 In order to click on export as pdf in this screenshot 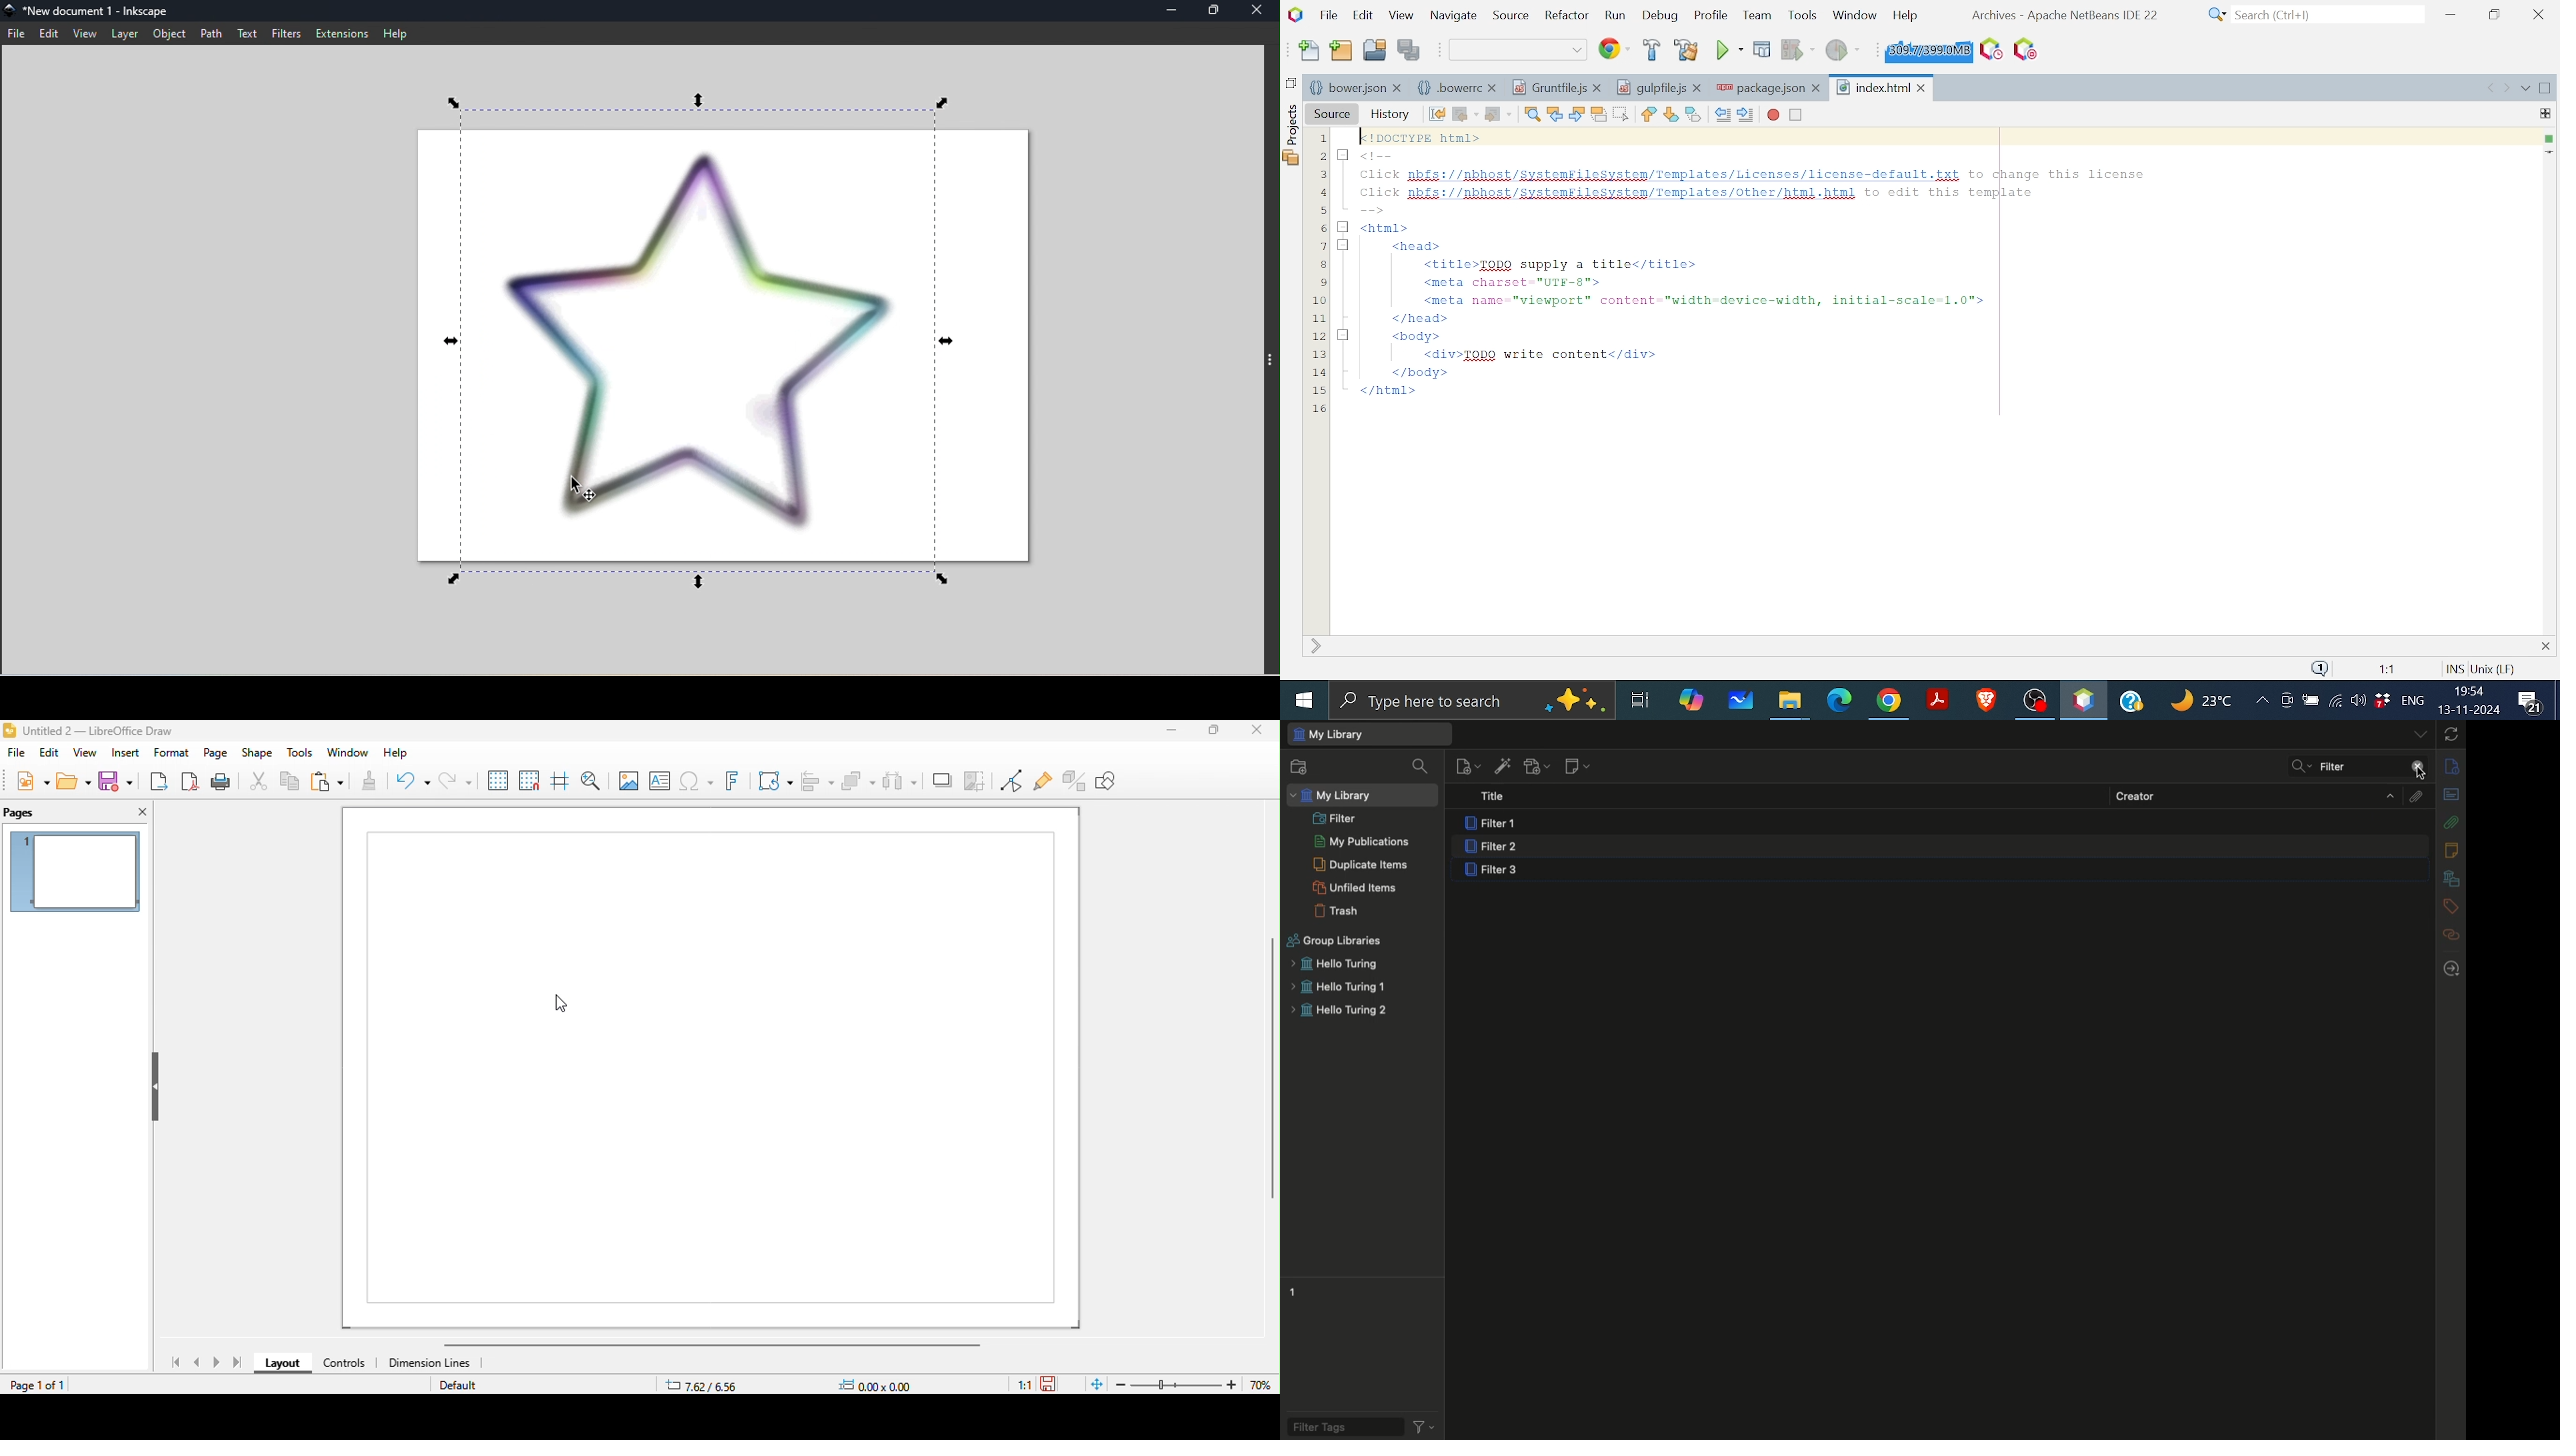, I will do `click(191, 782)`.